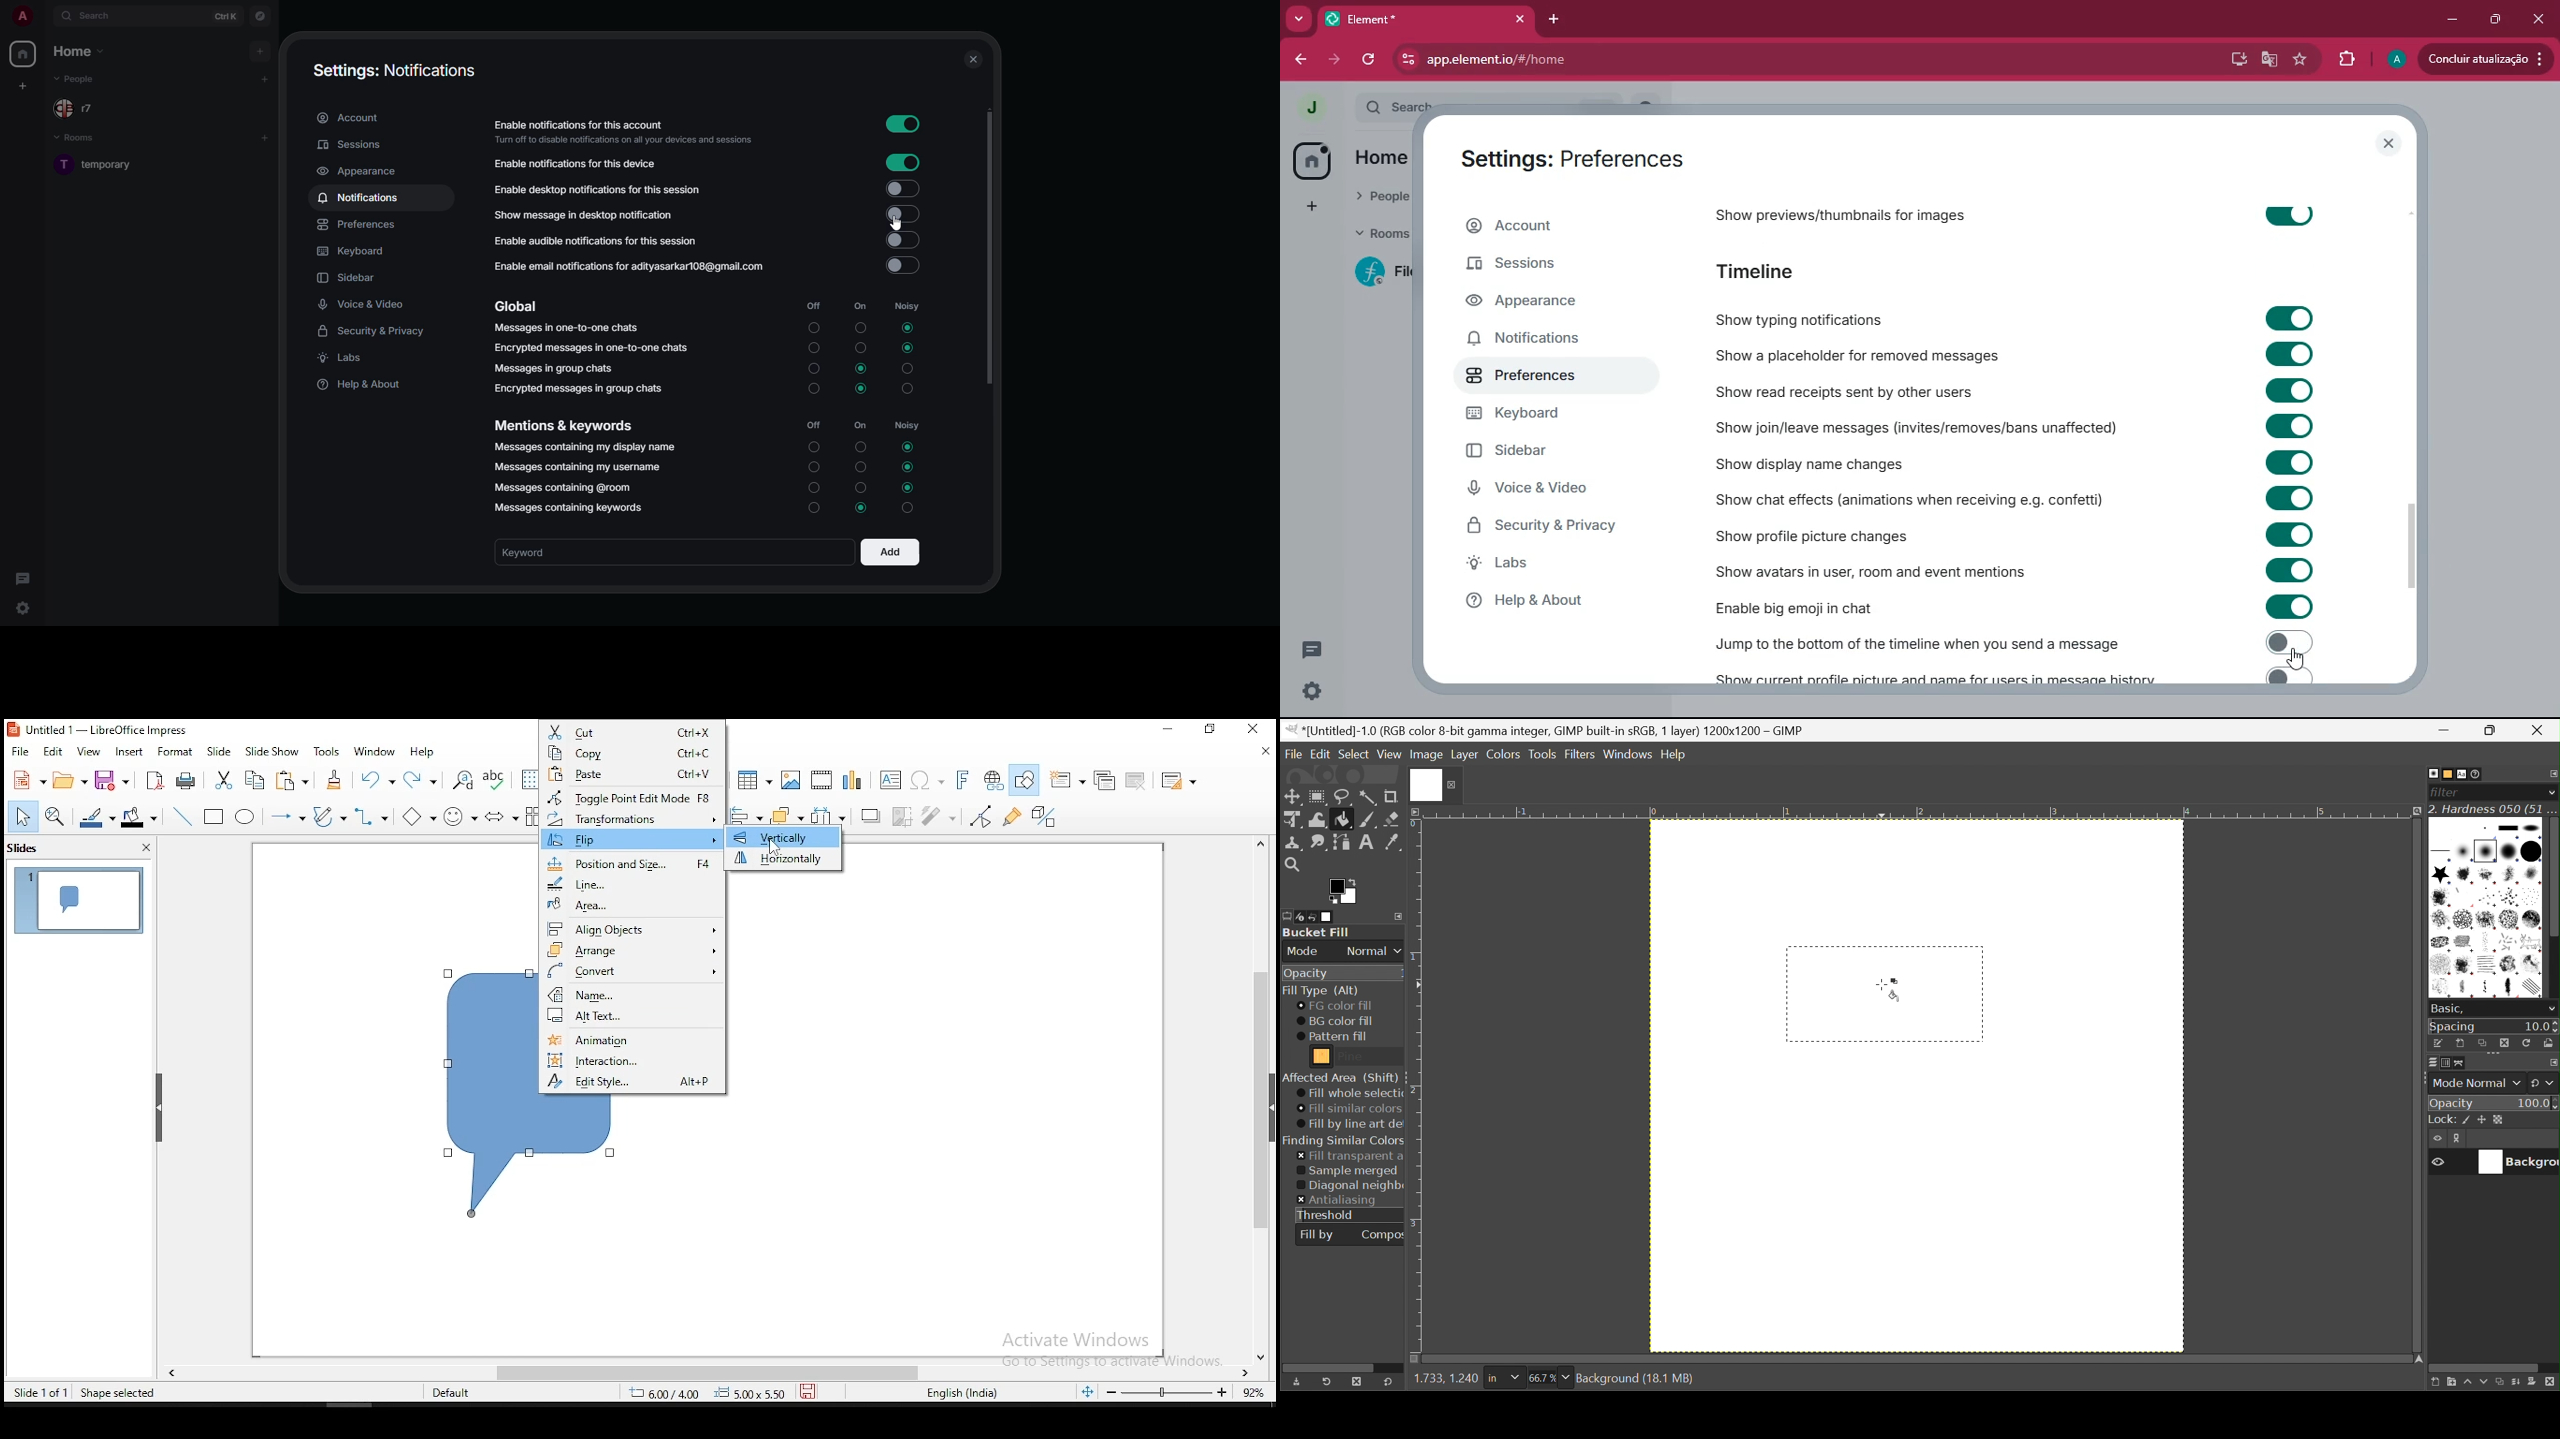  What do you see at coordinates (1388, 1382) in the screenshot?
I see `Reset to default values` at bounding box center [1388, 1382].